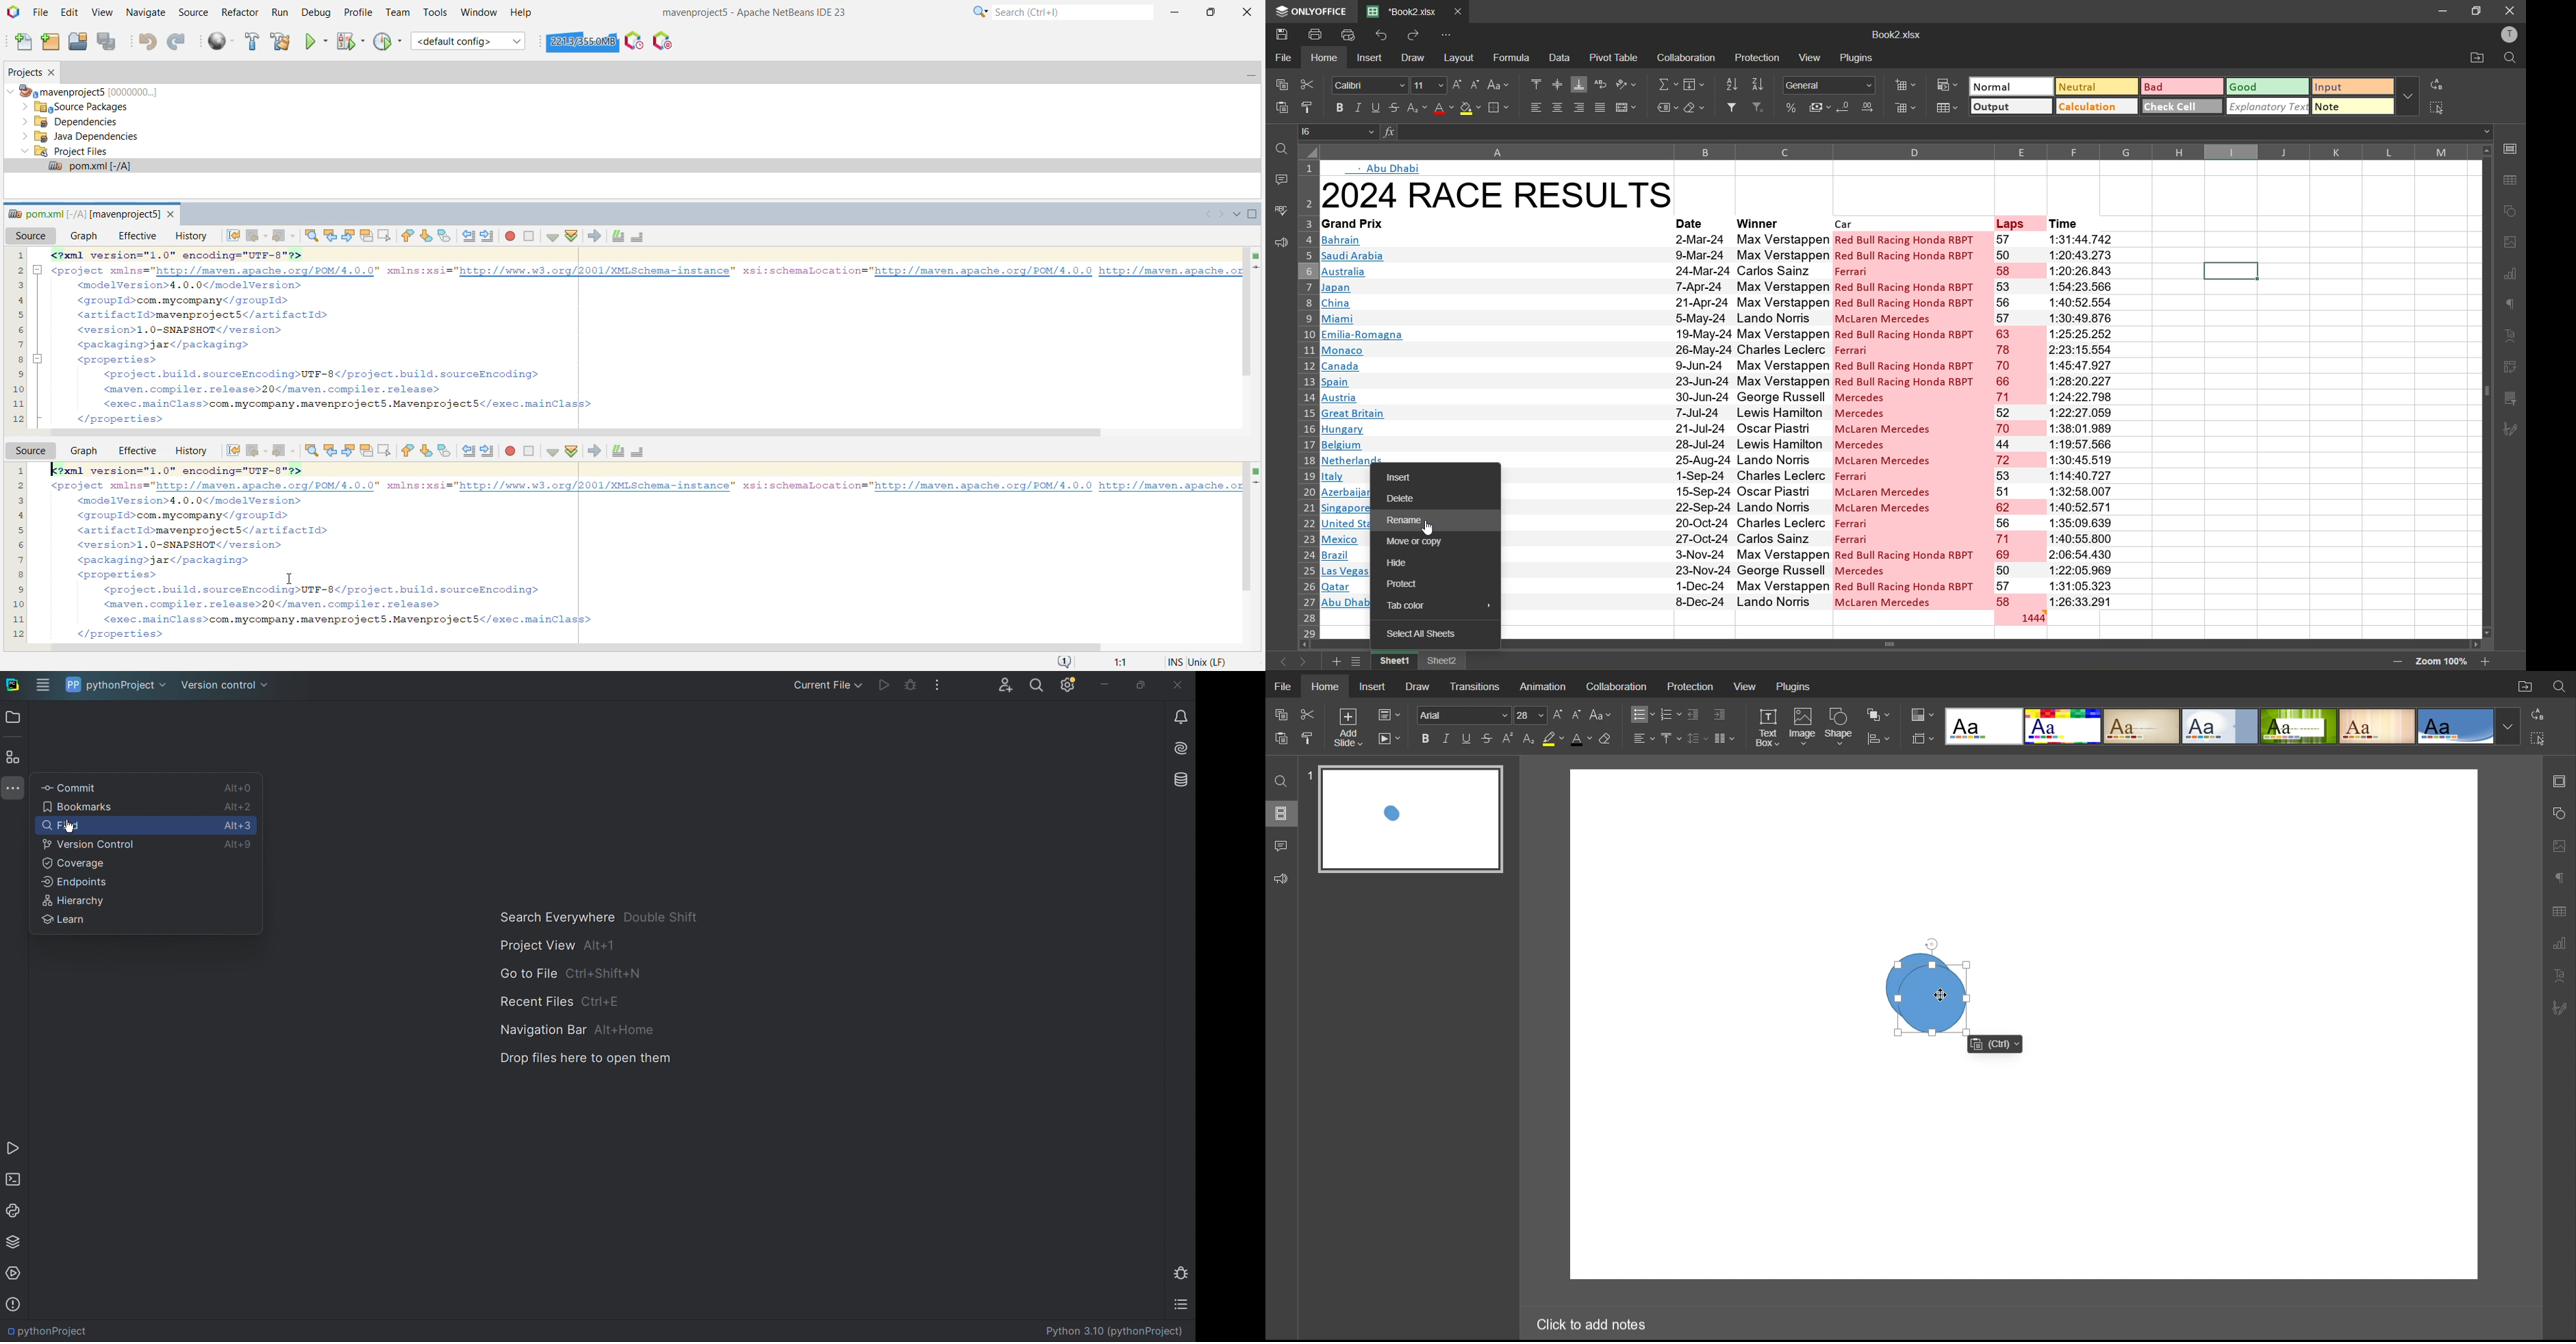 This screenshot has width=2576, height=1344. What do you see at coordinates (1567, 715) in the screenshot?
I see `Font Size` at bounding box center [1567, 715].